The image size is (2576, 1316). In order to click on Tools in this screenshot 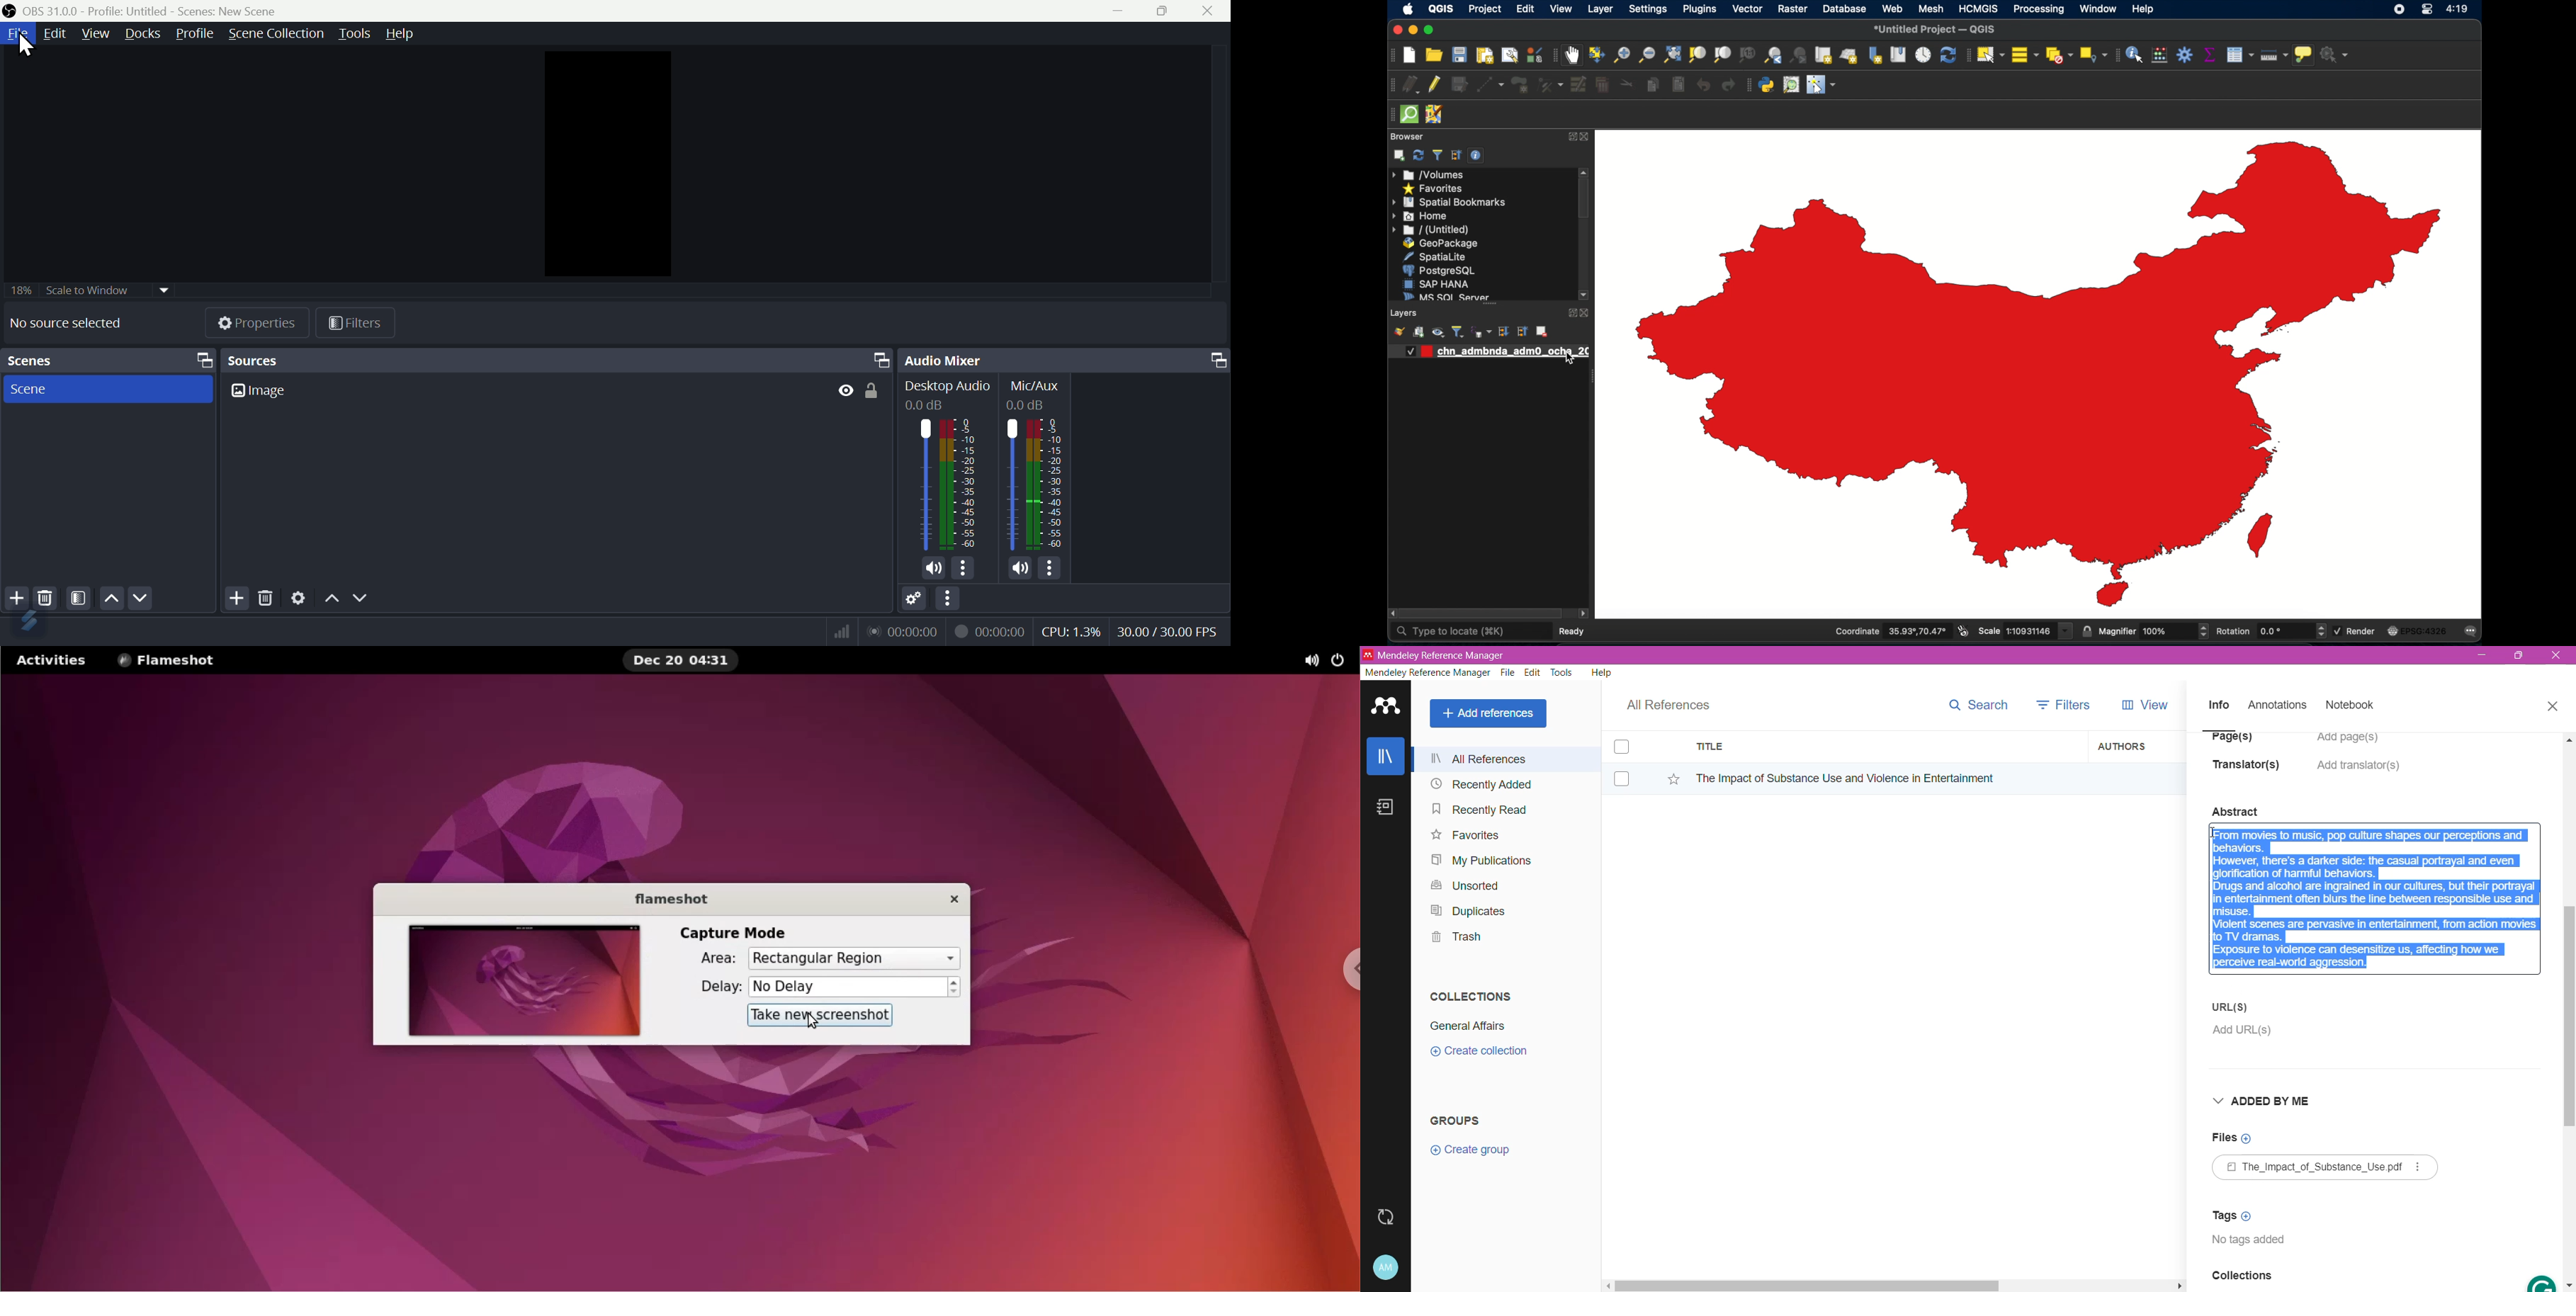, I will do `click(1562, 673)`.